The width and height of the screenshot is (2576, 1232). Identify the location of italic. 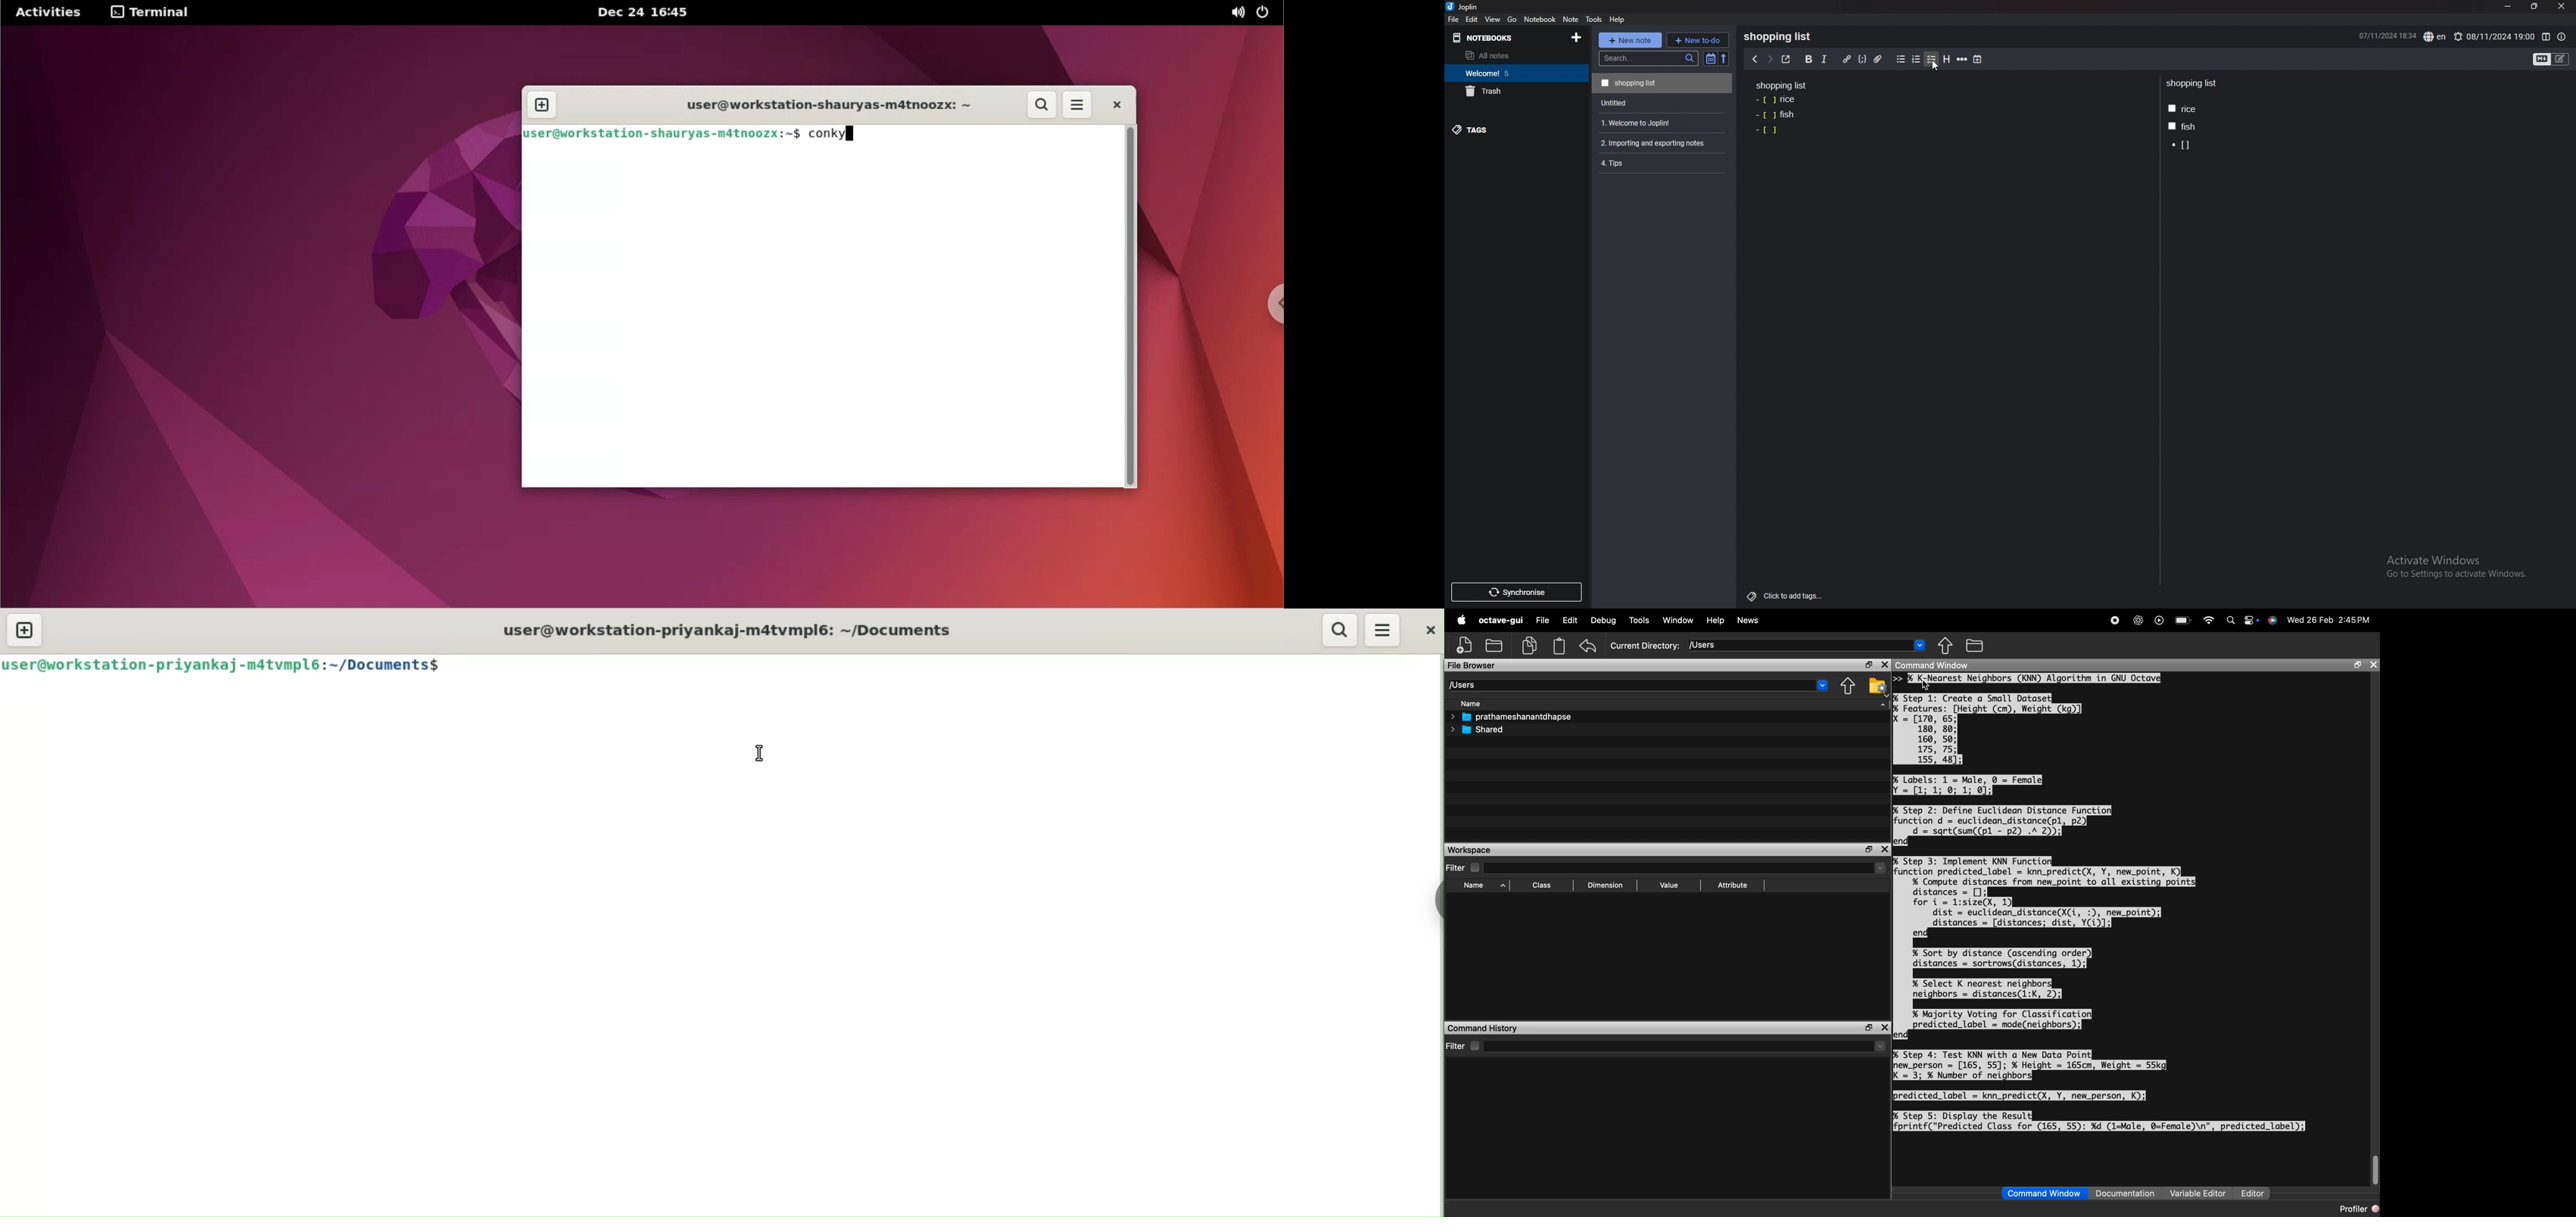
(1825, 60).